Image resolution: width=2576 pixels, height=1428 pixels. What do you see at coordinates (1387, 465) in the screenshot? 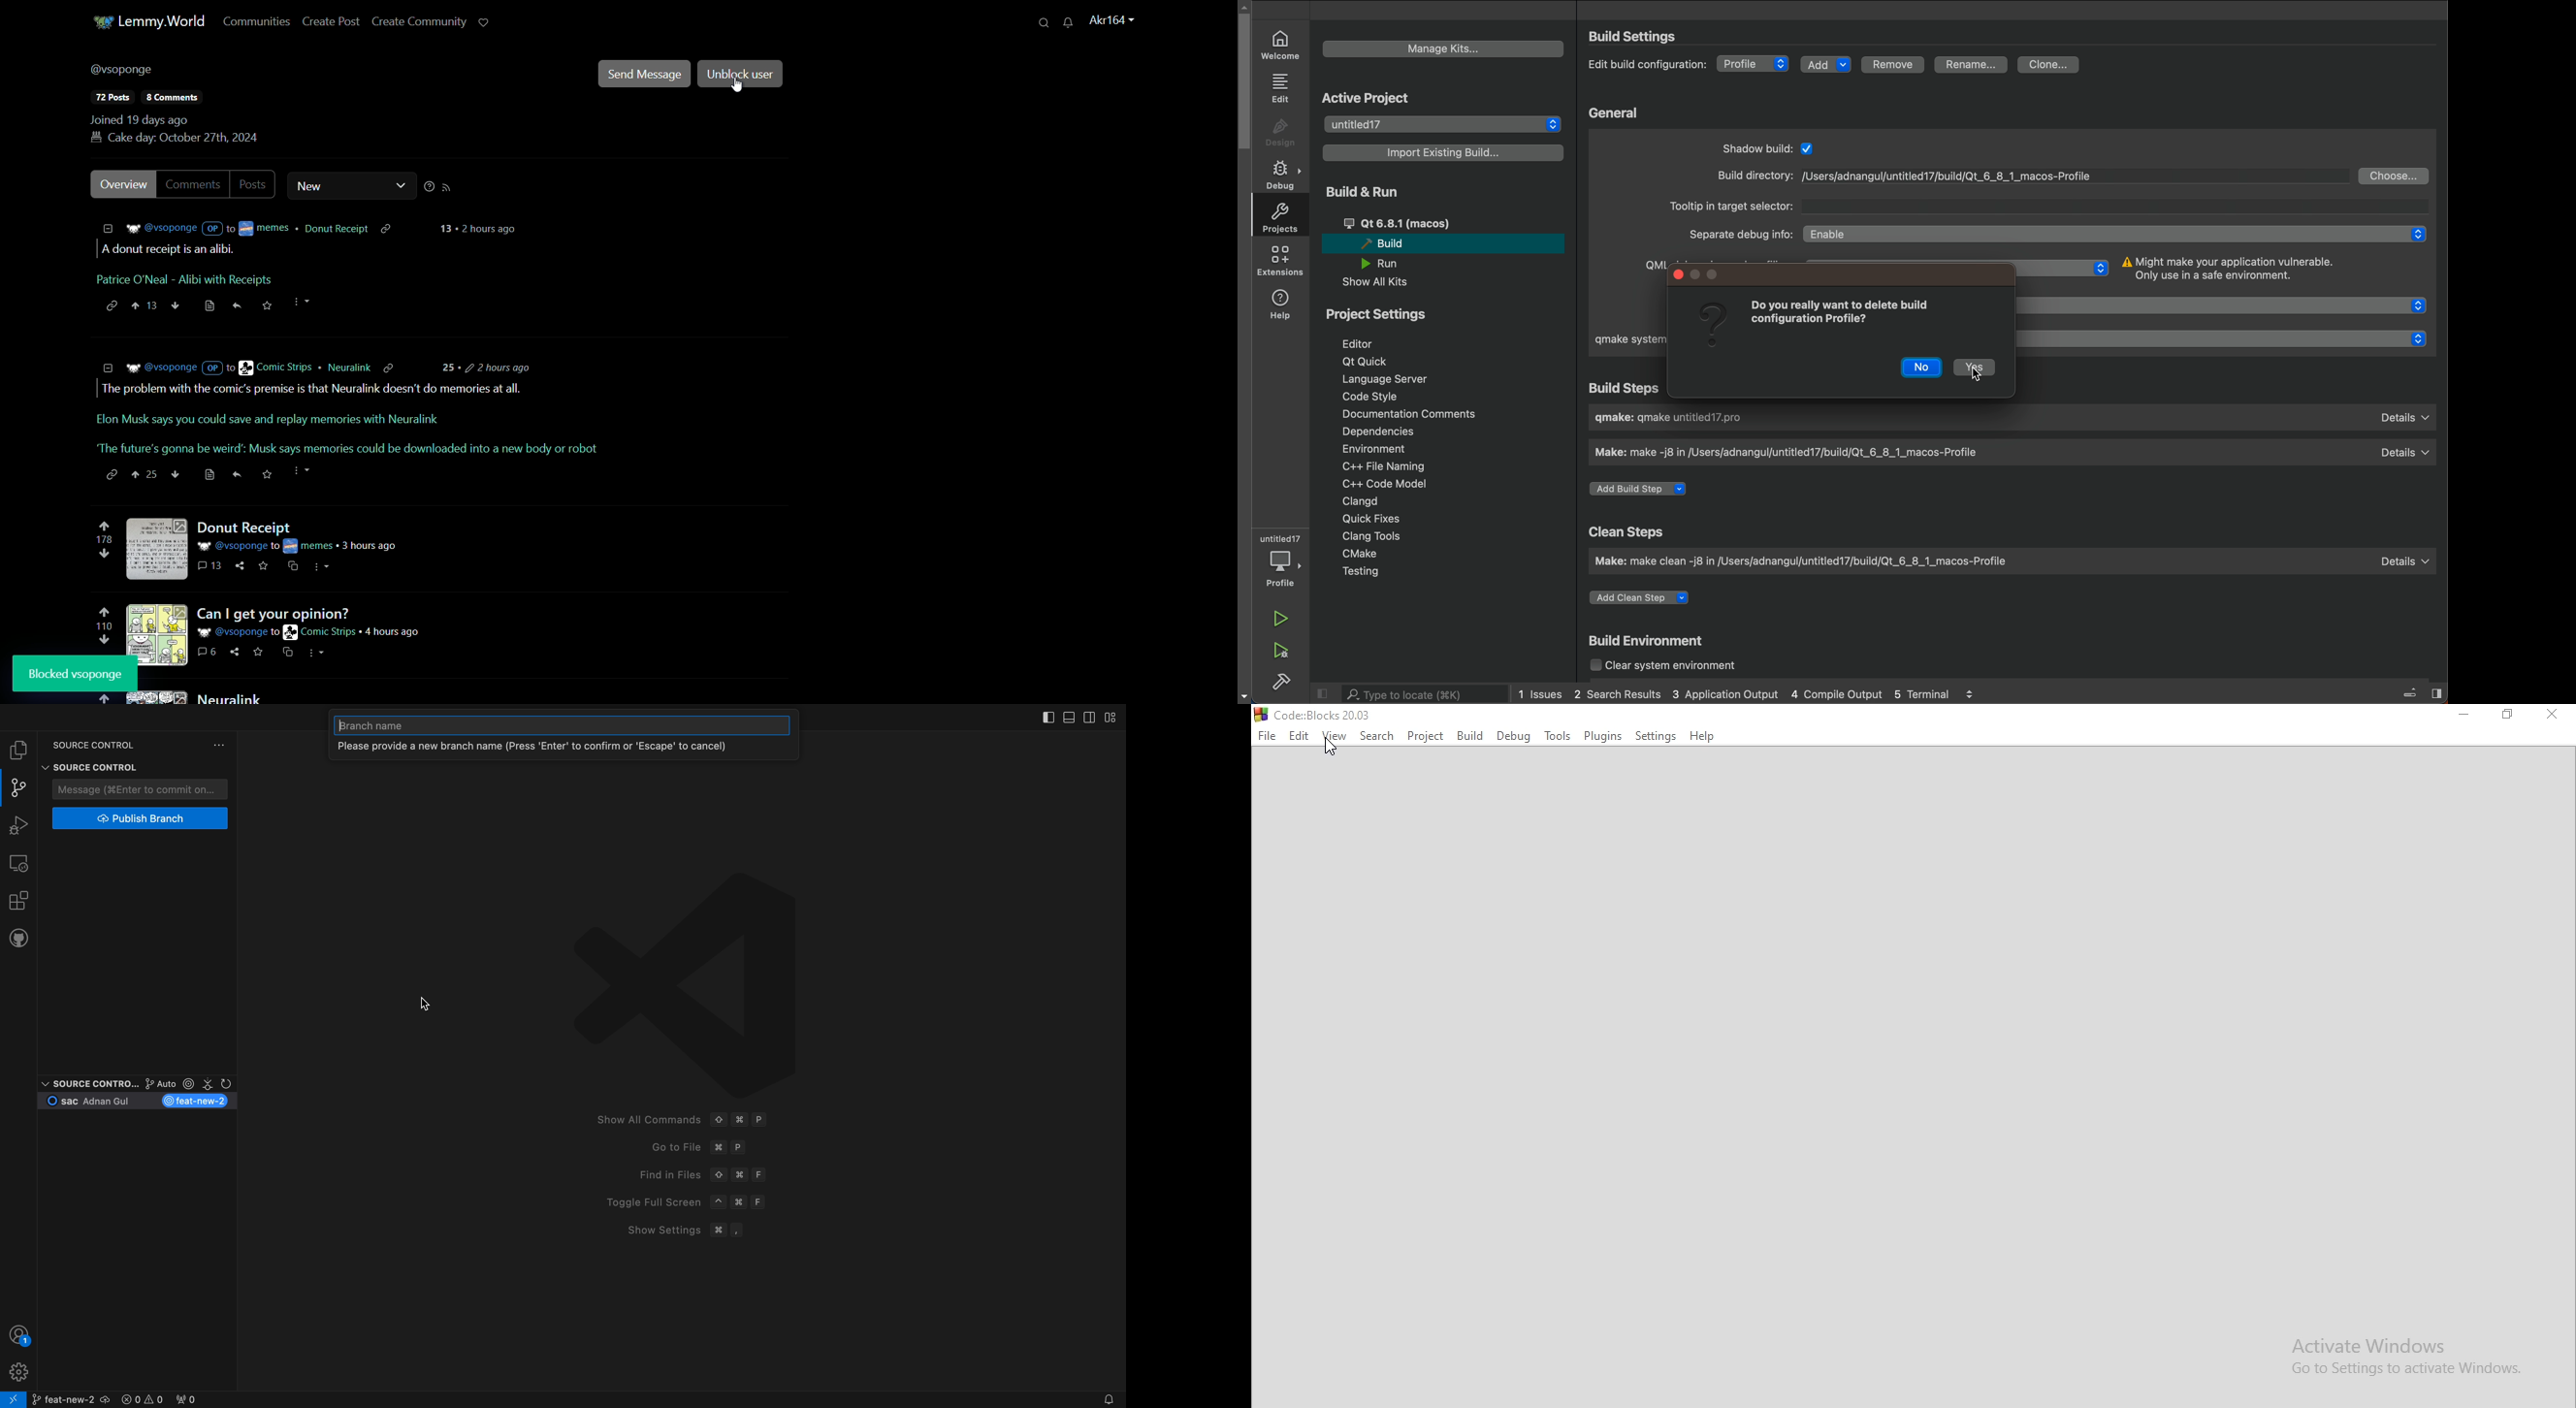
I see `file naming` at bounding box center [1387, 465].